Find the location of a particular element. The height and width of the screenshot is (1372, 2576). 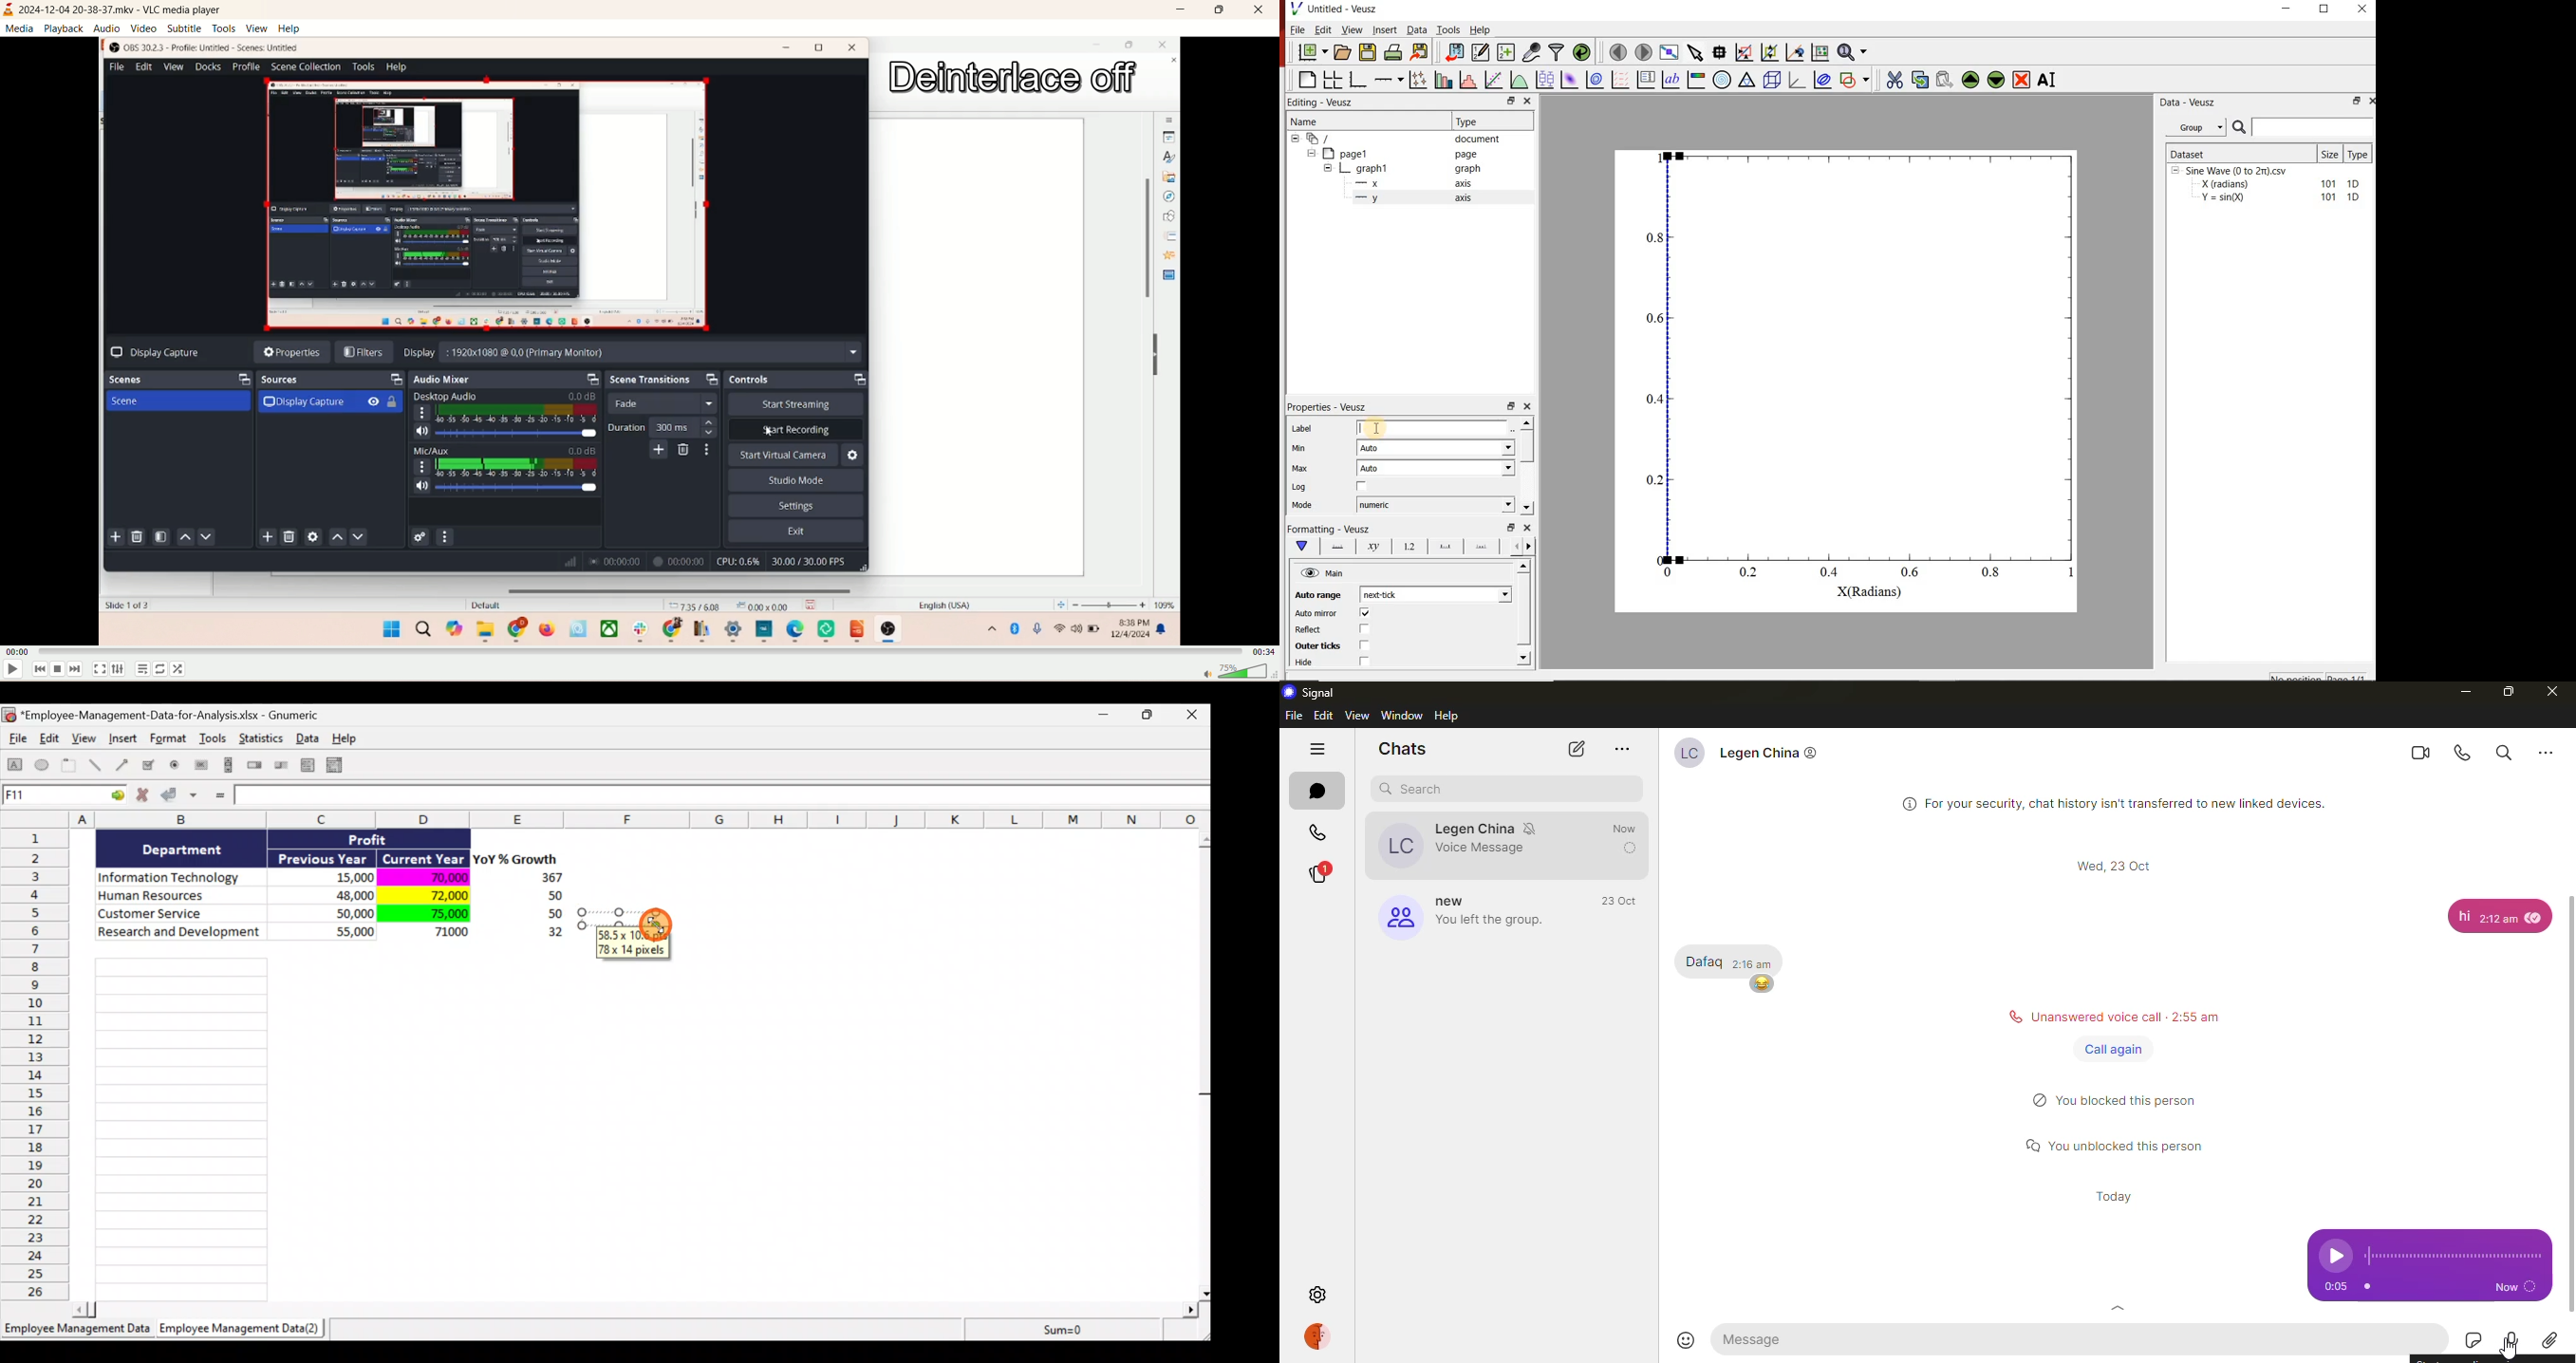

Accept changes is located at coordinates (181, 800).